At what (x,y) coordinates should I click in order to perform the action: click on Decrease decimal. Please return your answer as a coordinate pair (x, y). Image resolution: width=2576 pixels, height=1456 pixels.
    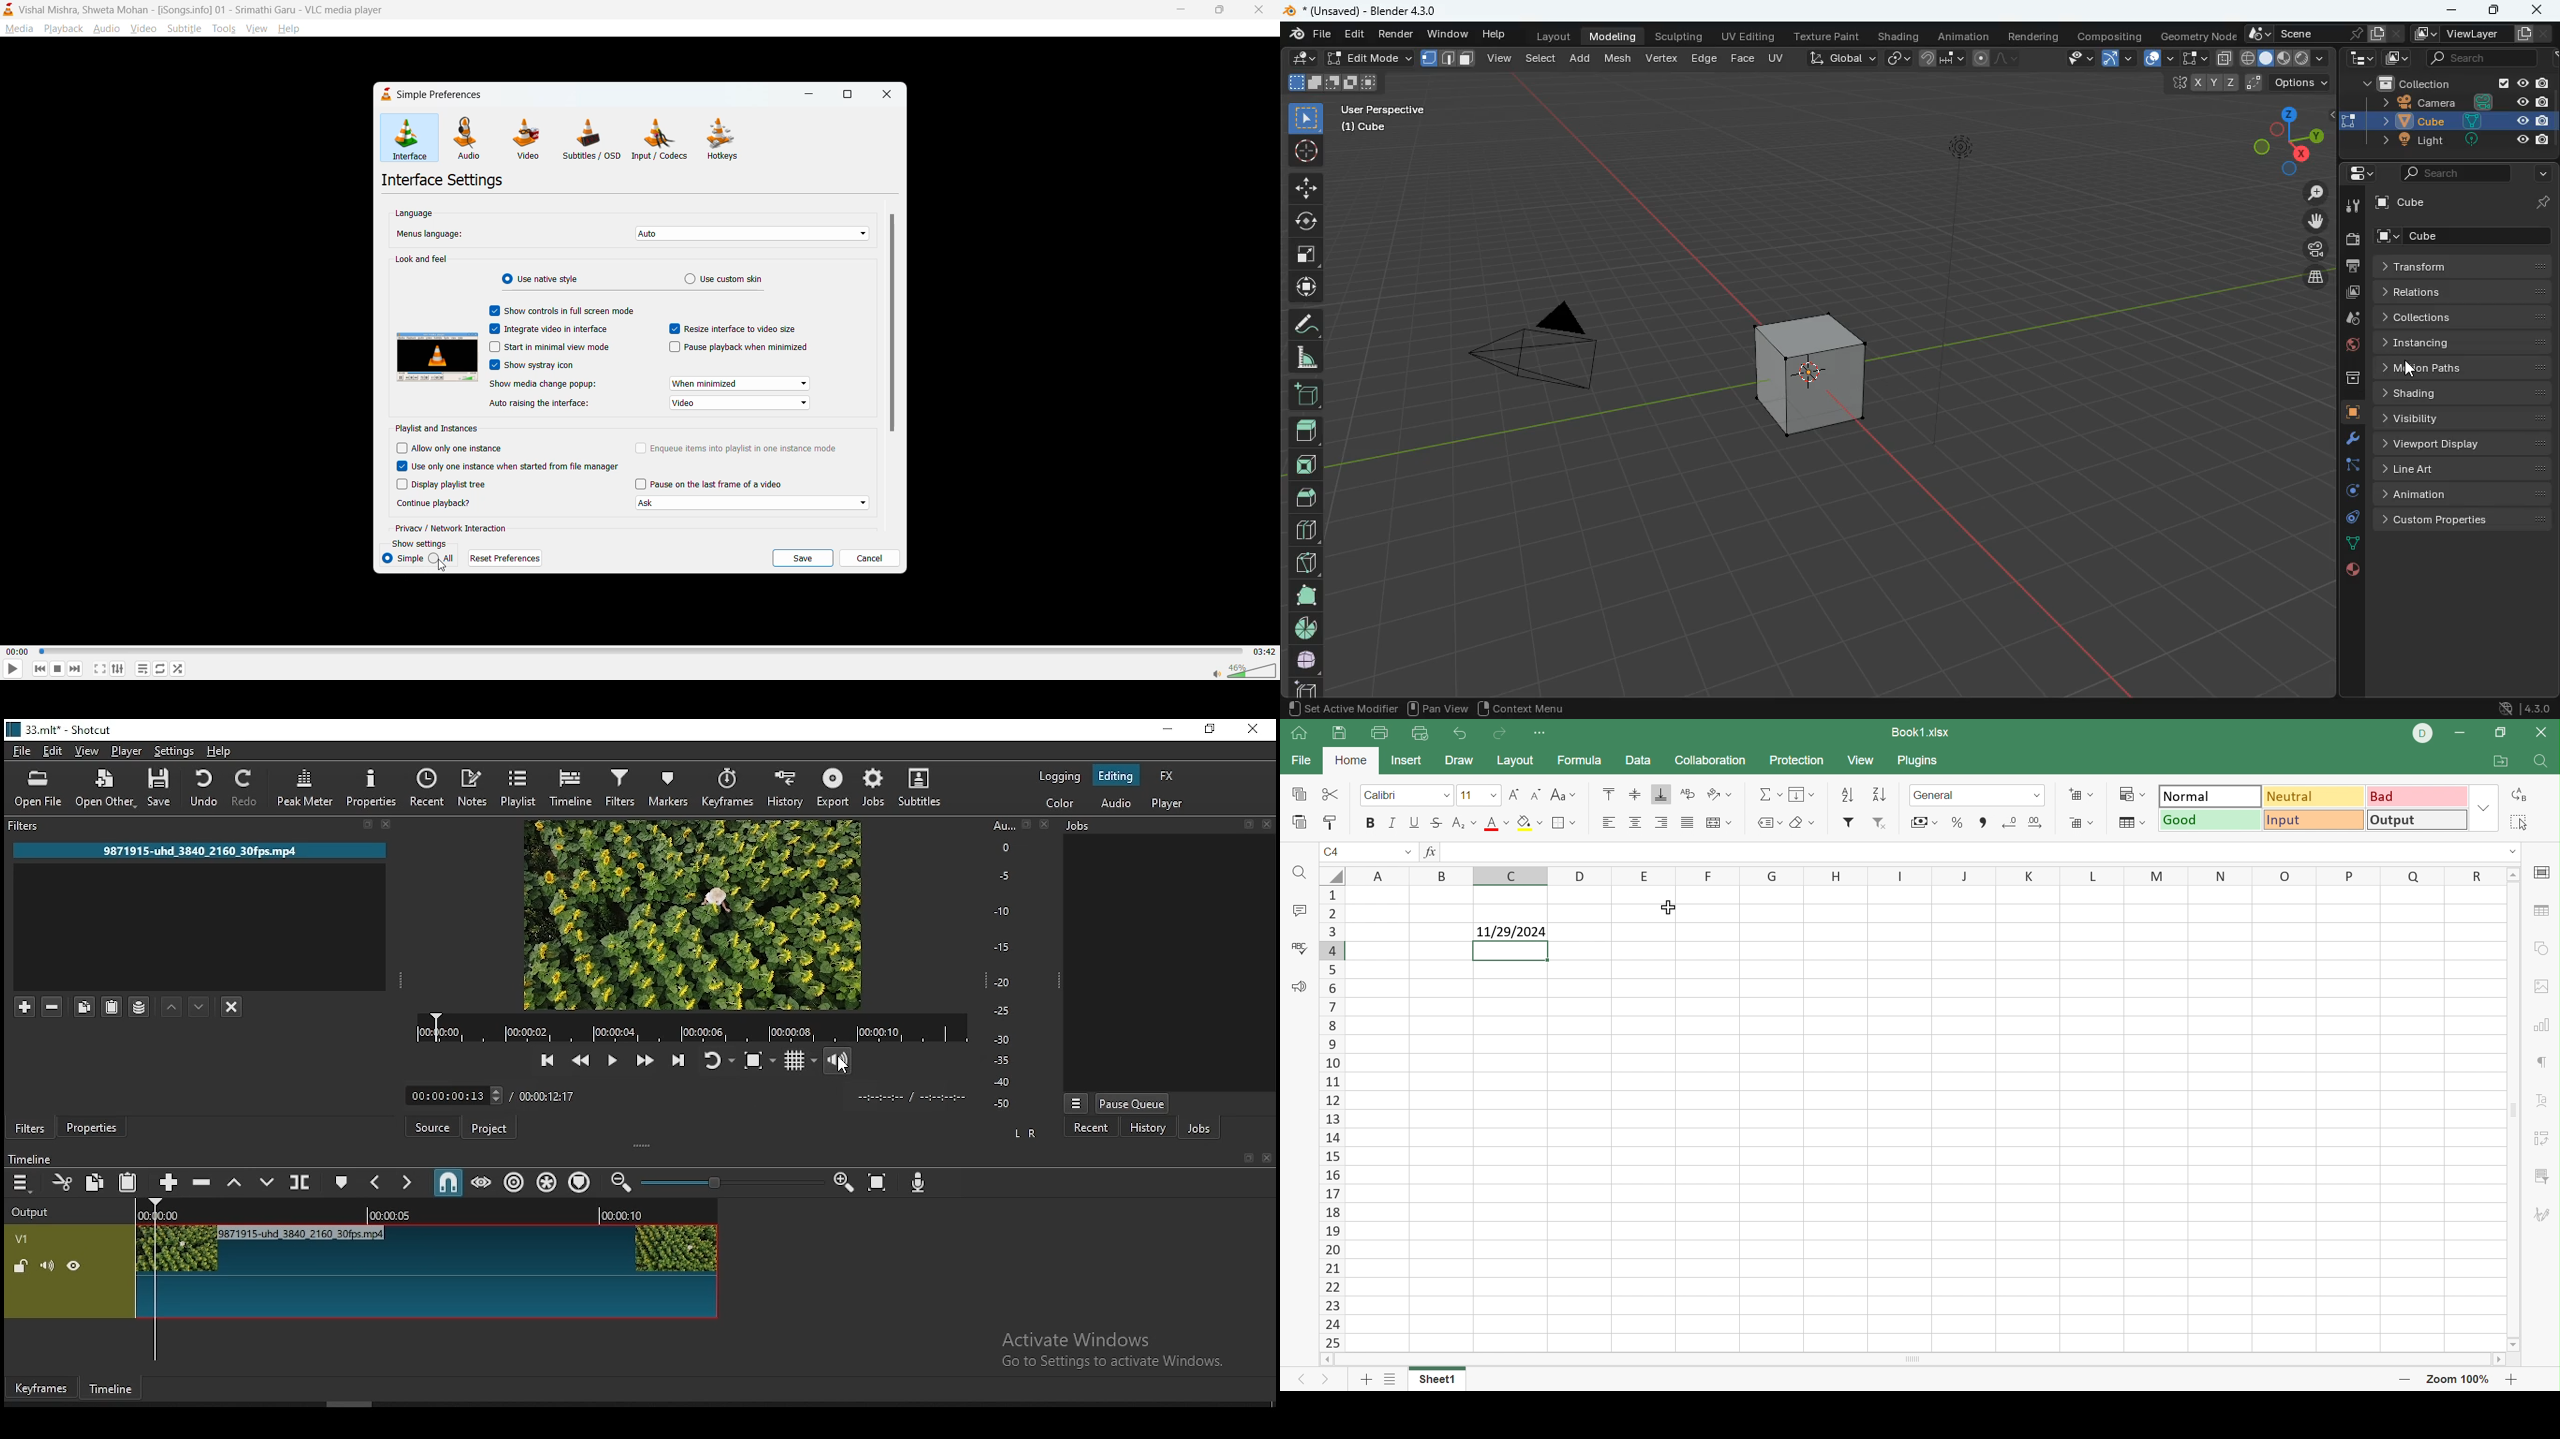
    Looking at the image, I should click on (2011, 824).